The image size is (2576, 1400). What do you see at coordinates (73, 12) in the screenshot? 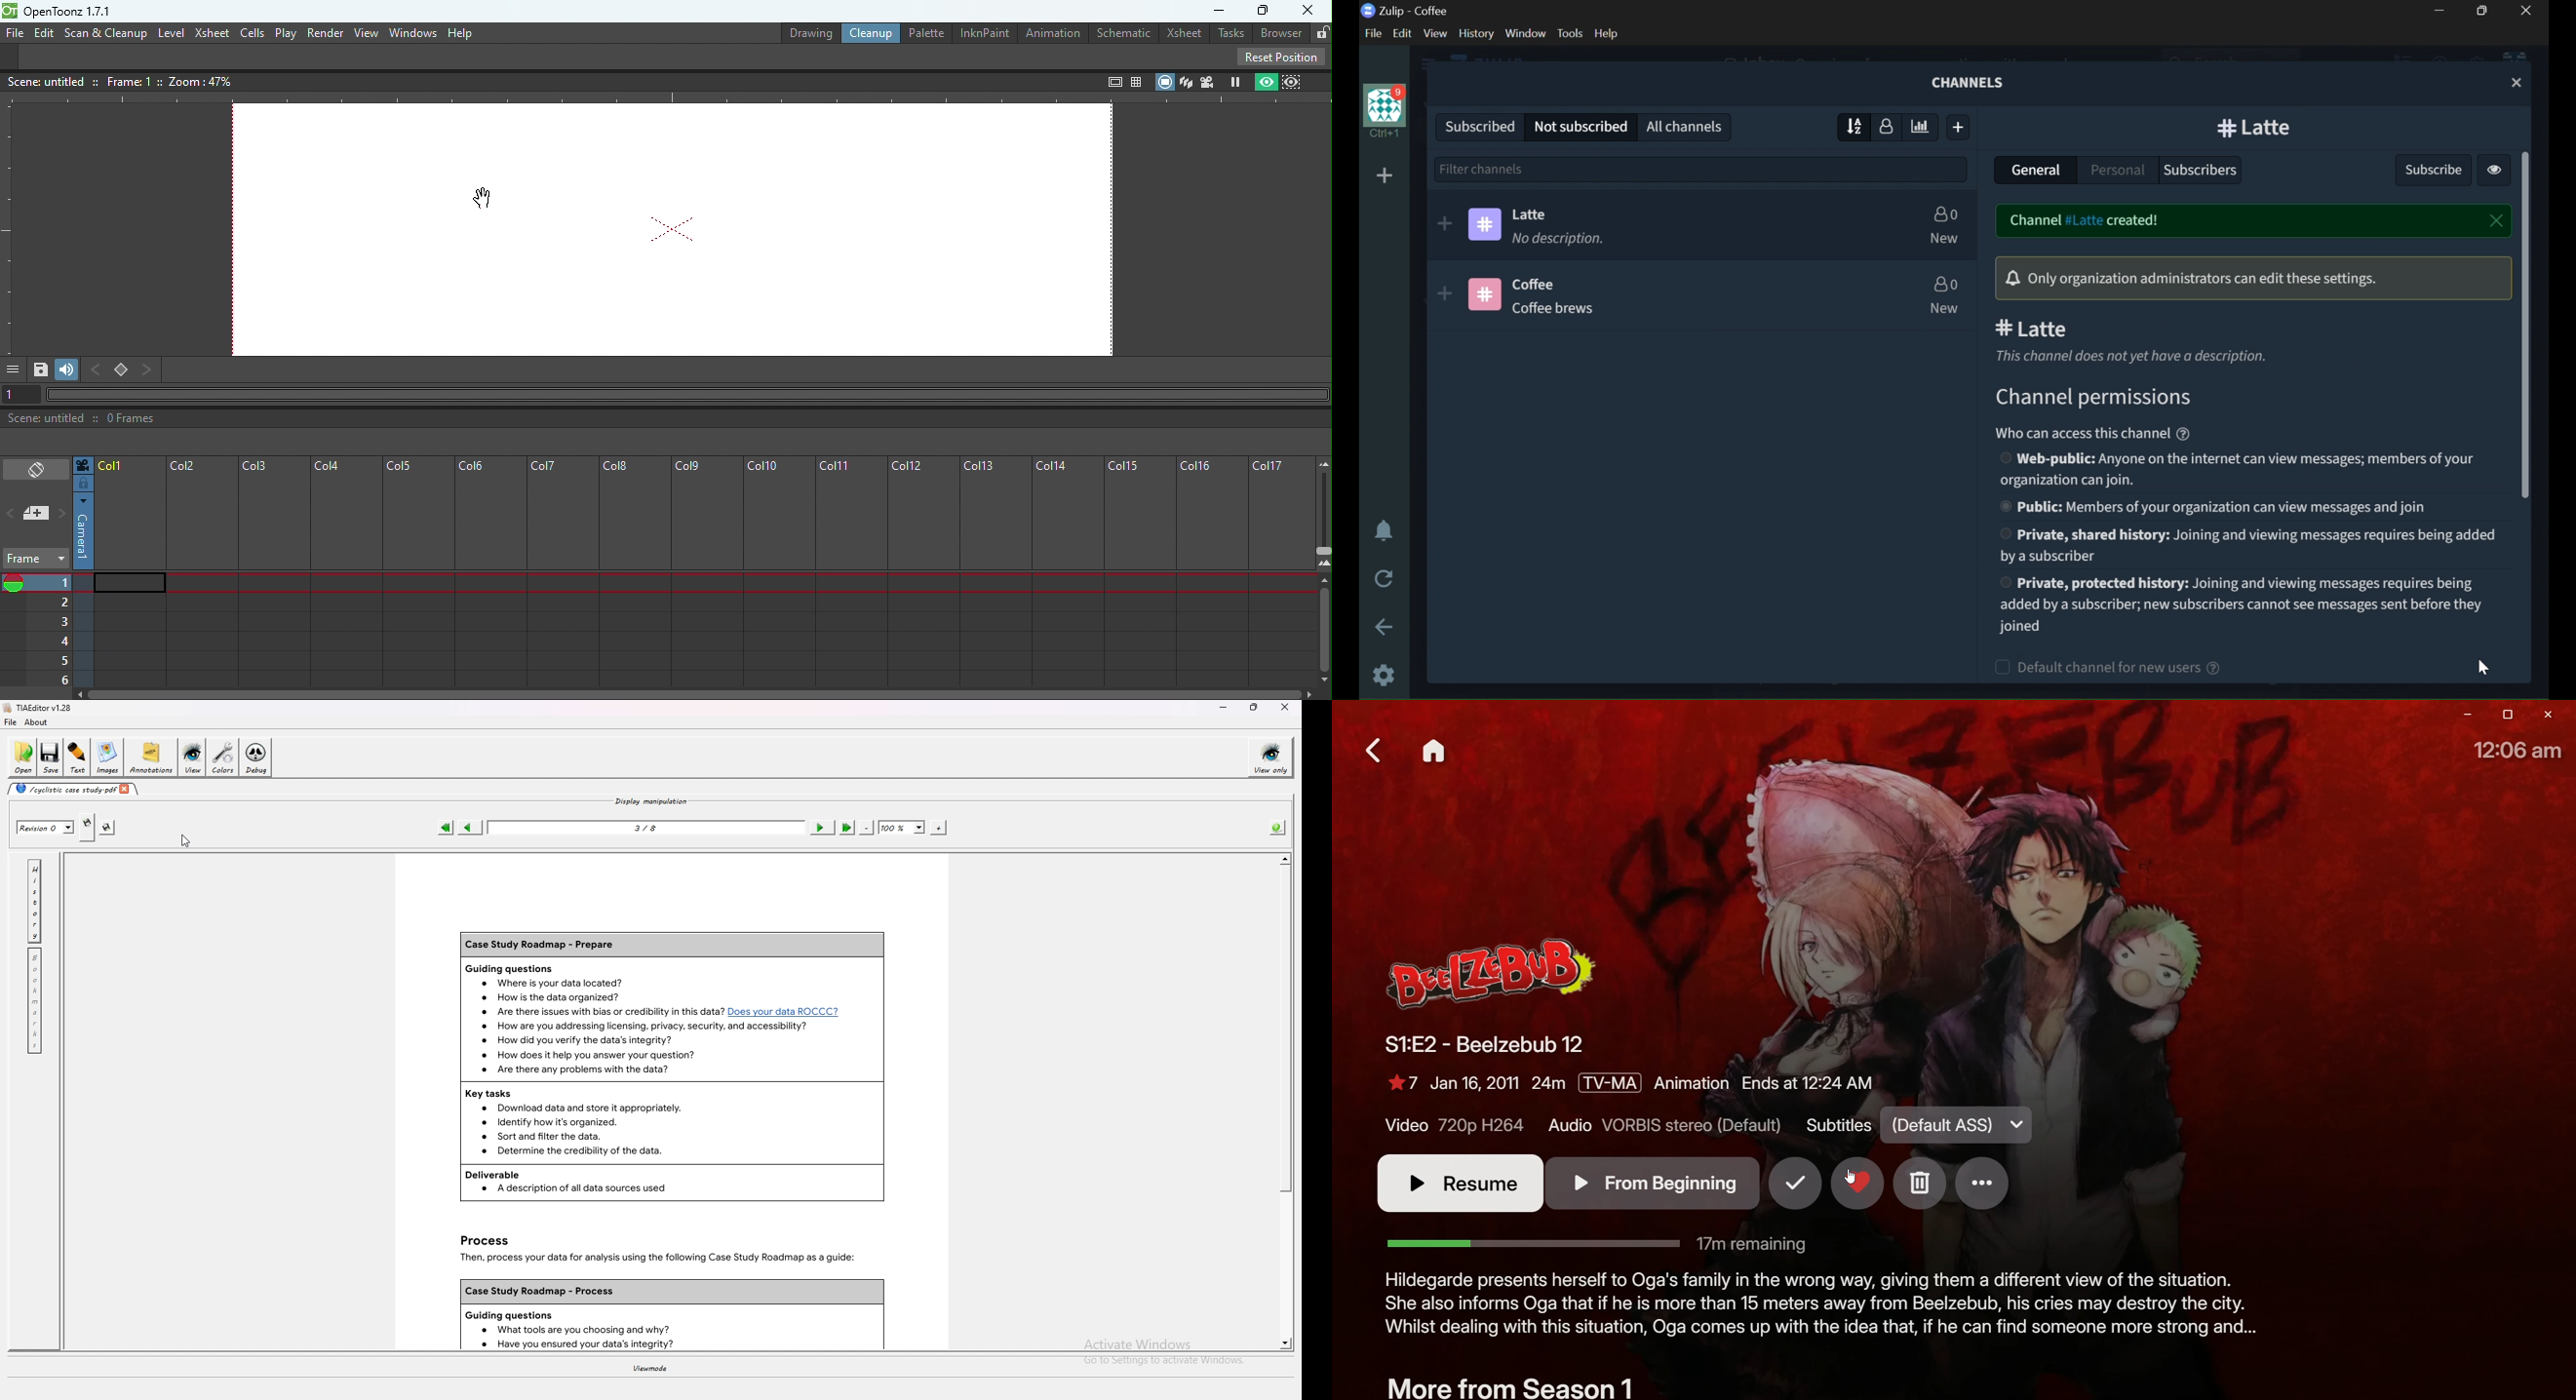
I see `openloonz1.7.1` at bounding box center [73, 12].